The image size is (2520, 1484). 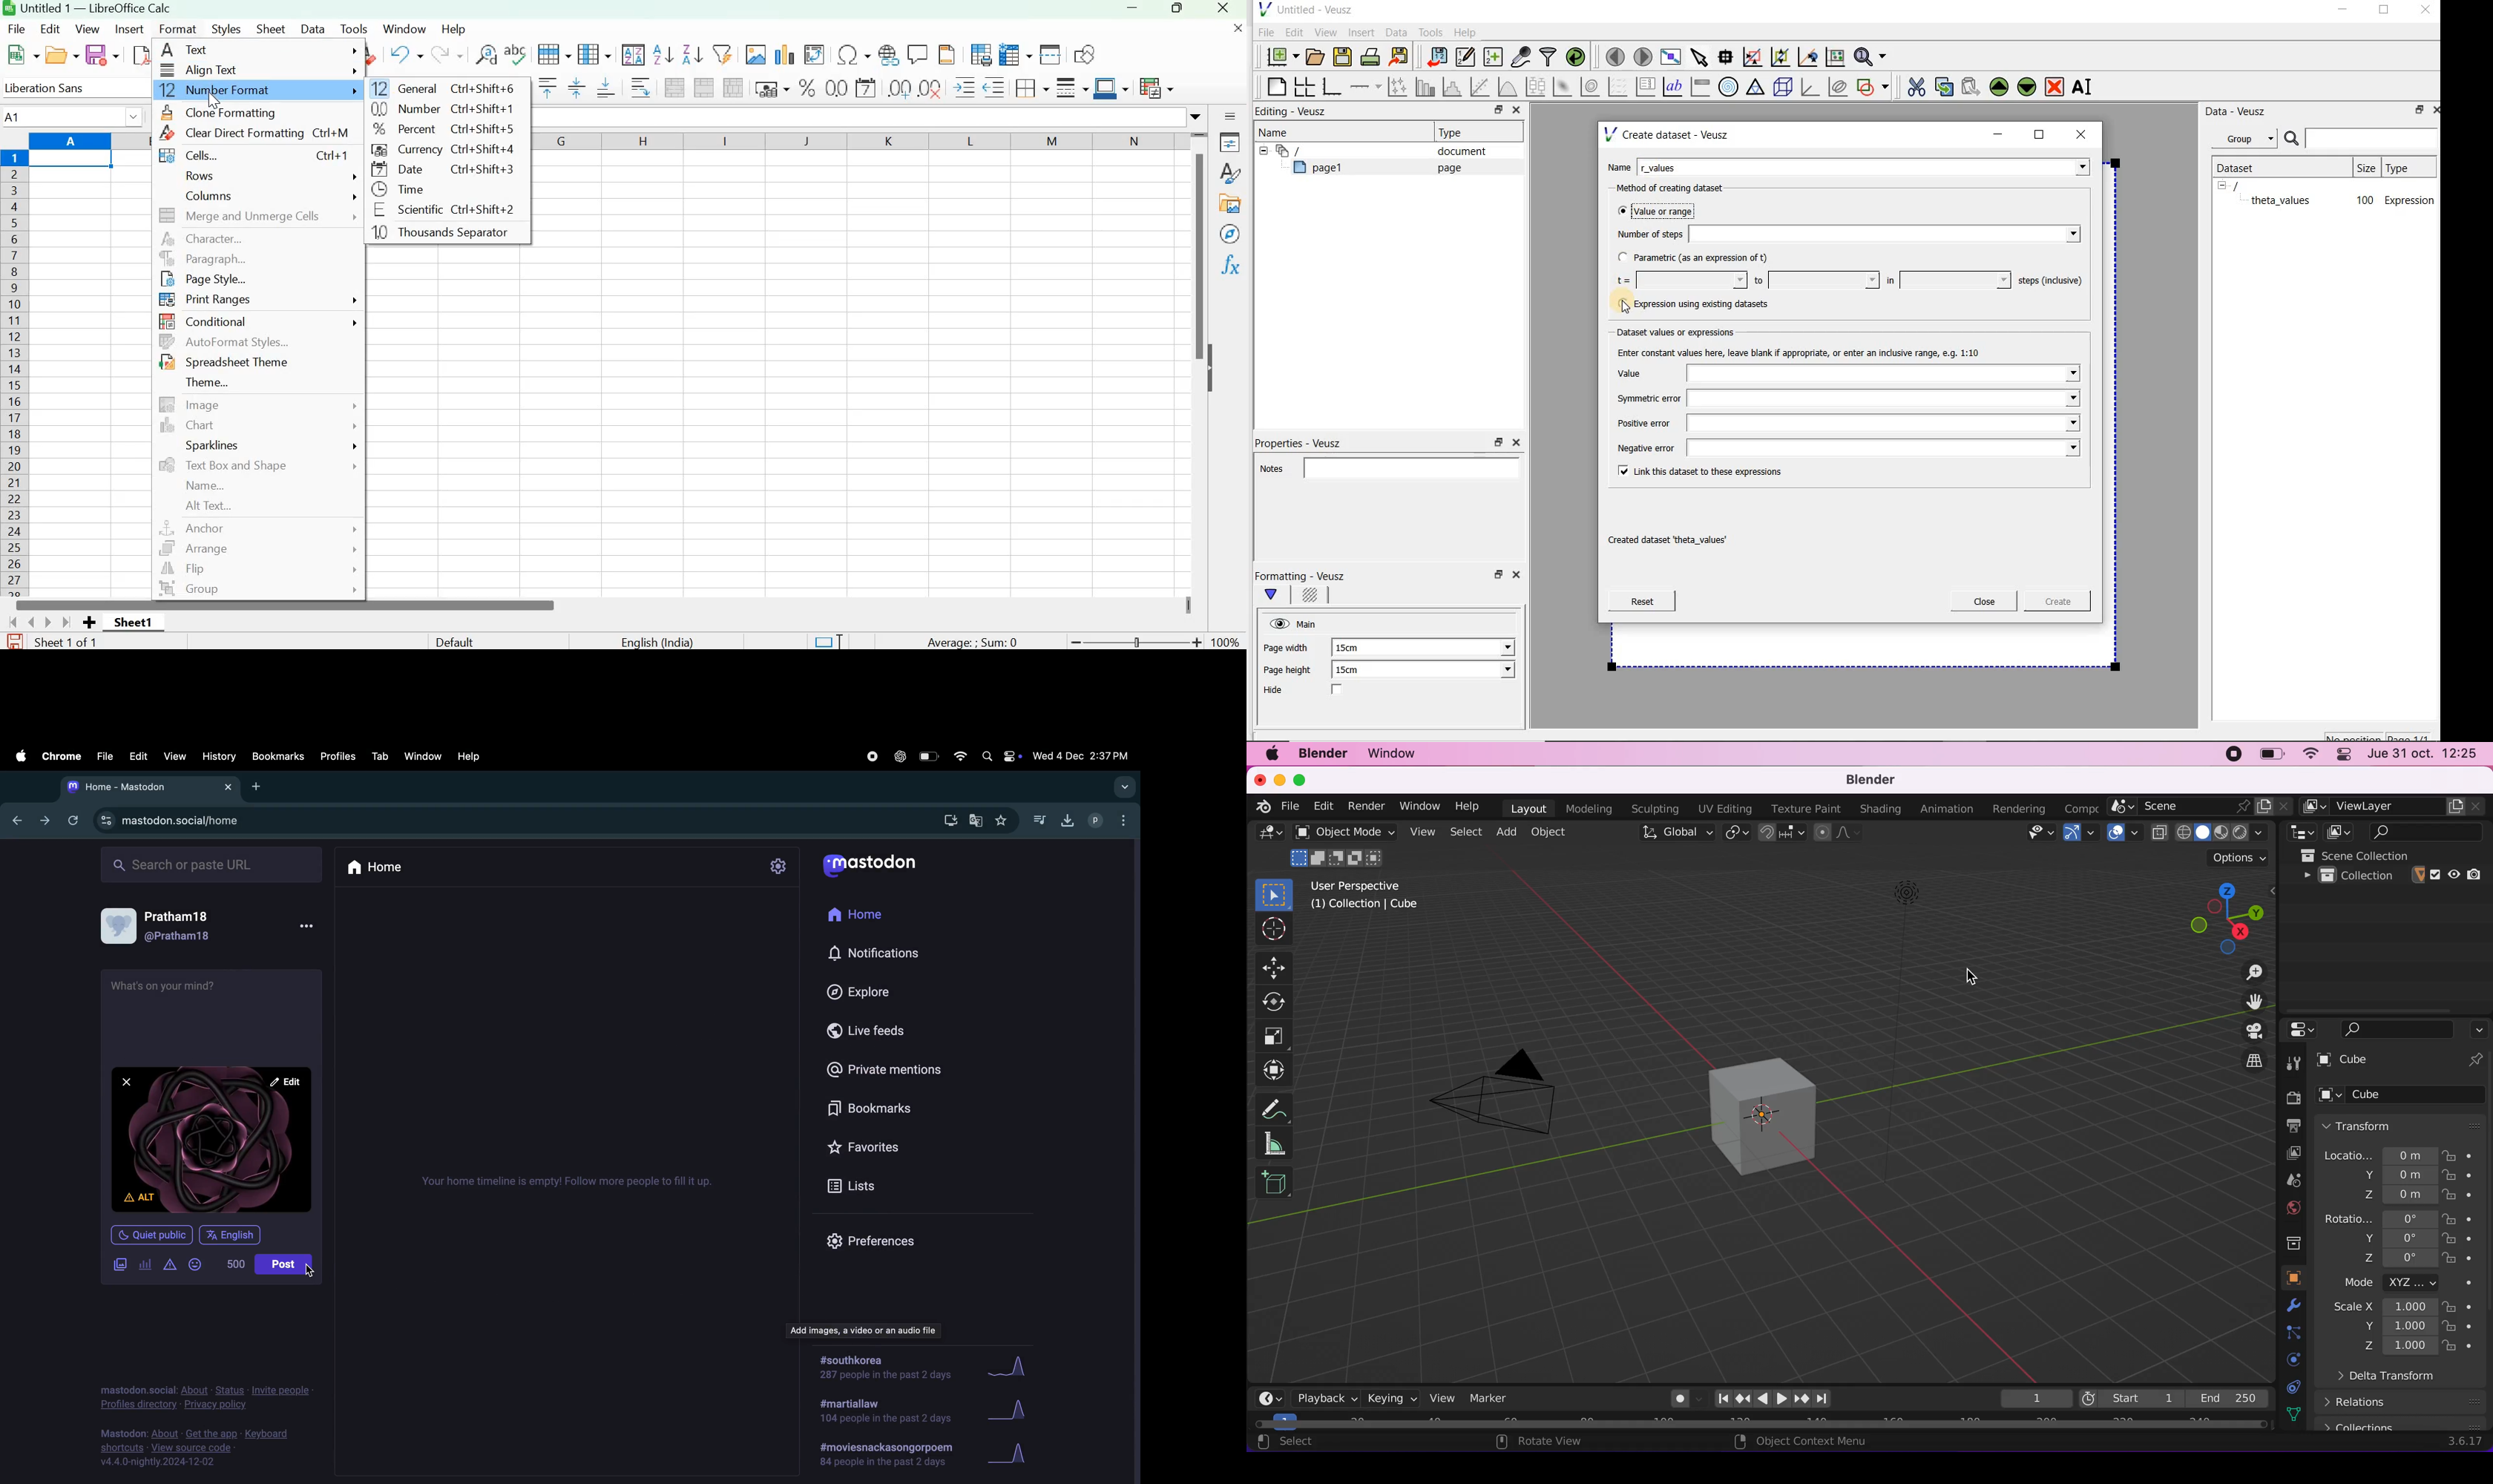 What do you see at coordinates (1260, 149) in the screenshot?
I see `hide sub menu` at bounding box center [1260, 149].